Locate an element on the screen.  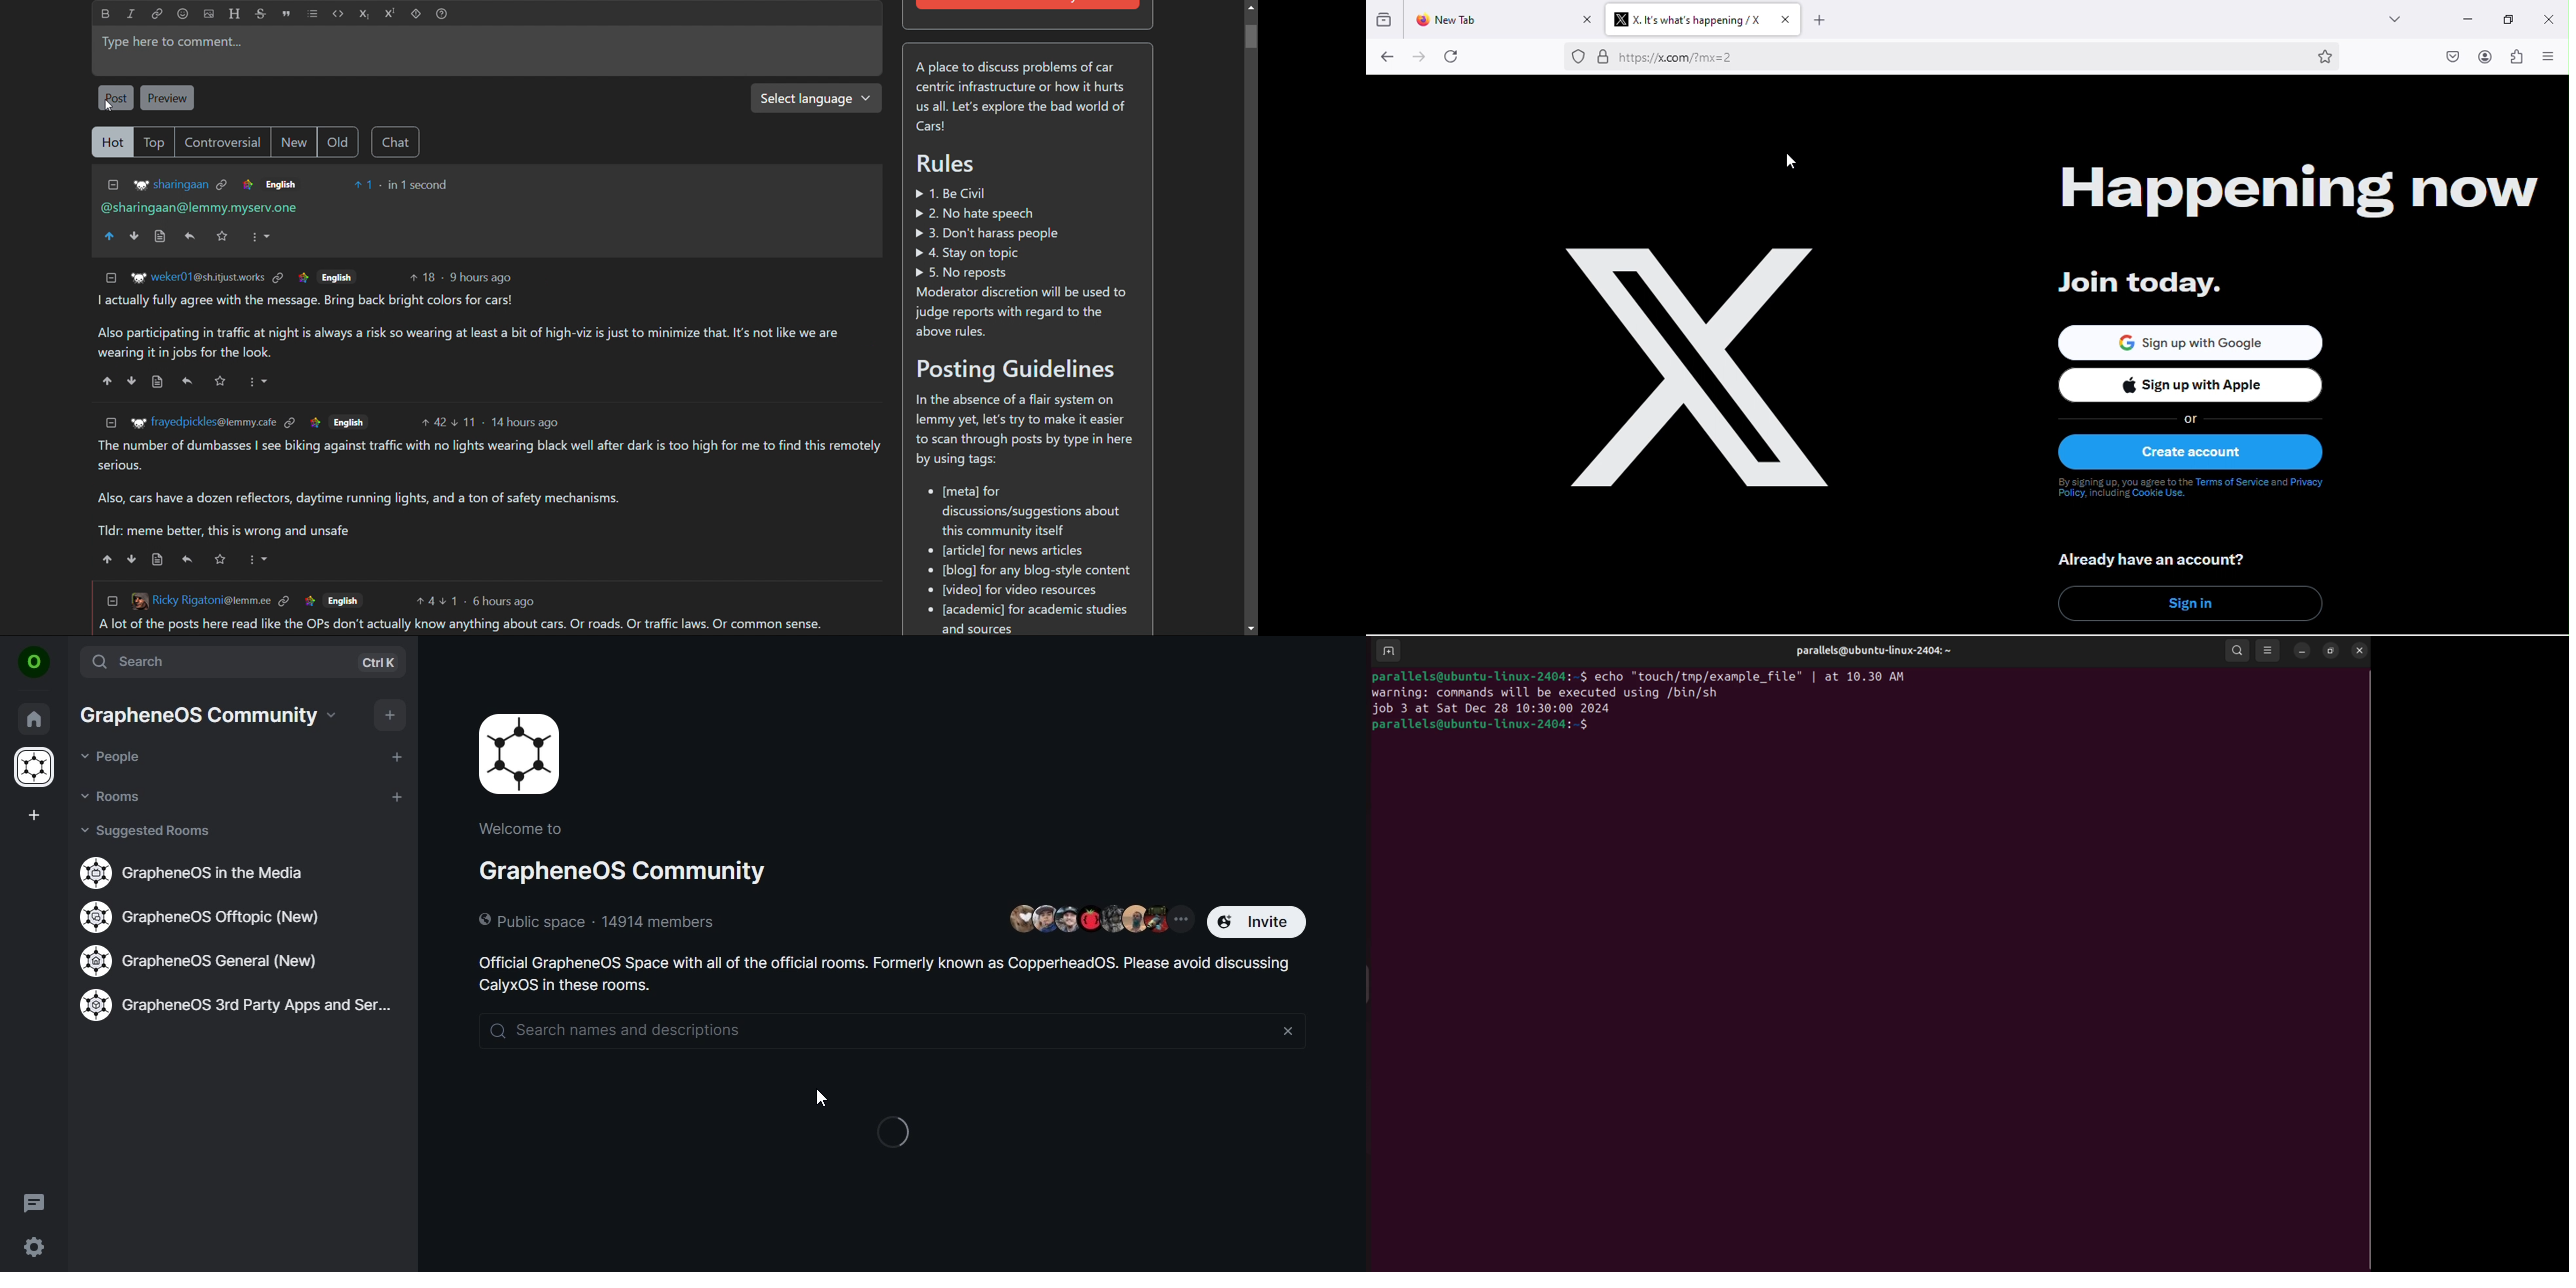
add new is located at coordinates (1824, 20).